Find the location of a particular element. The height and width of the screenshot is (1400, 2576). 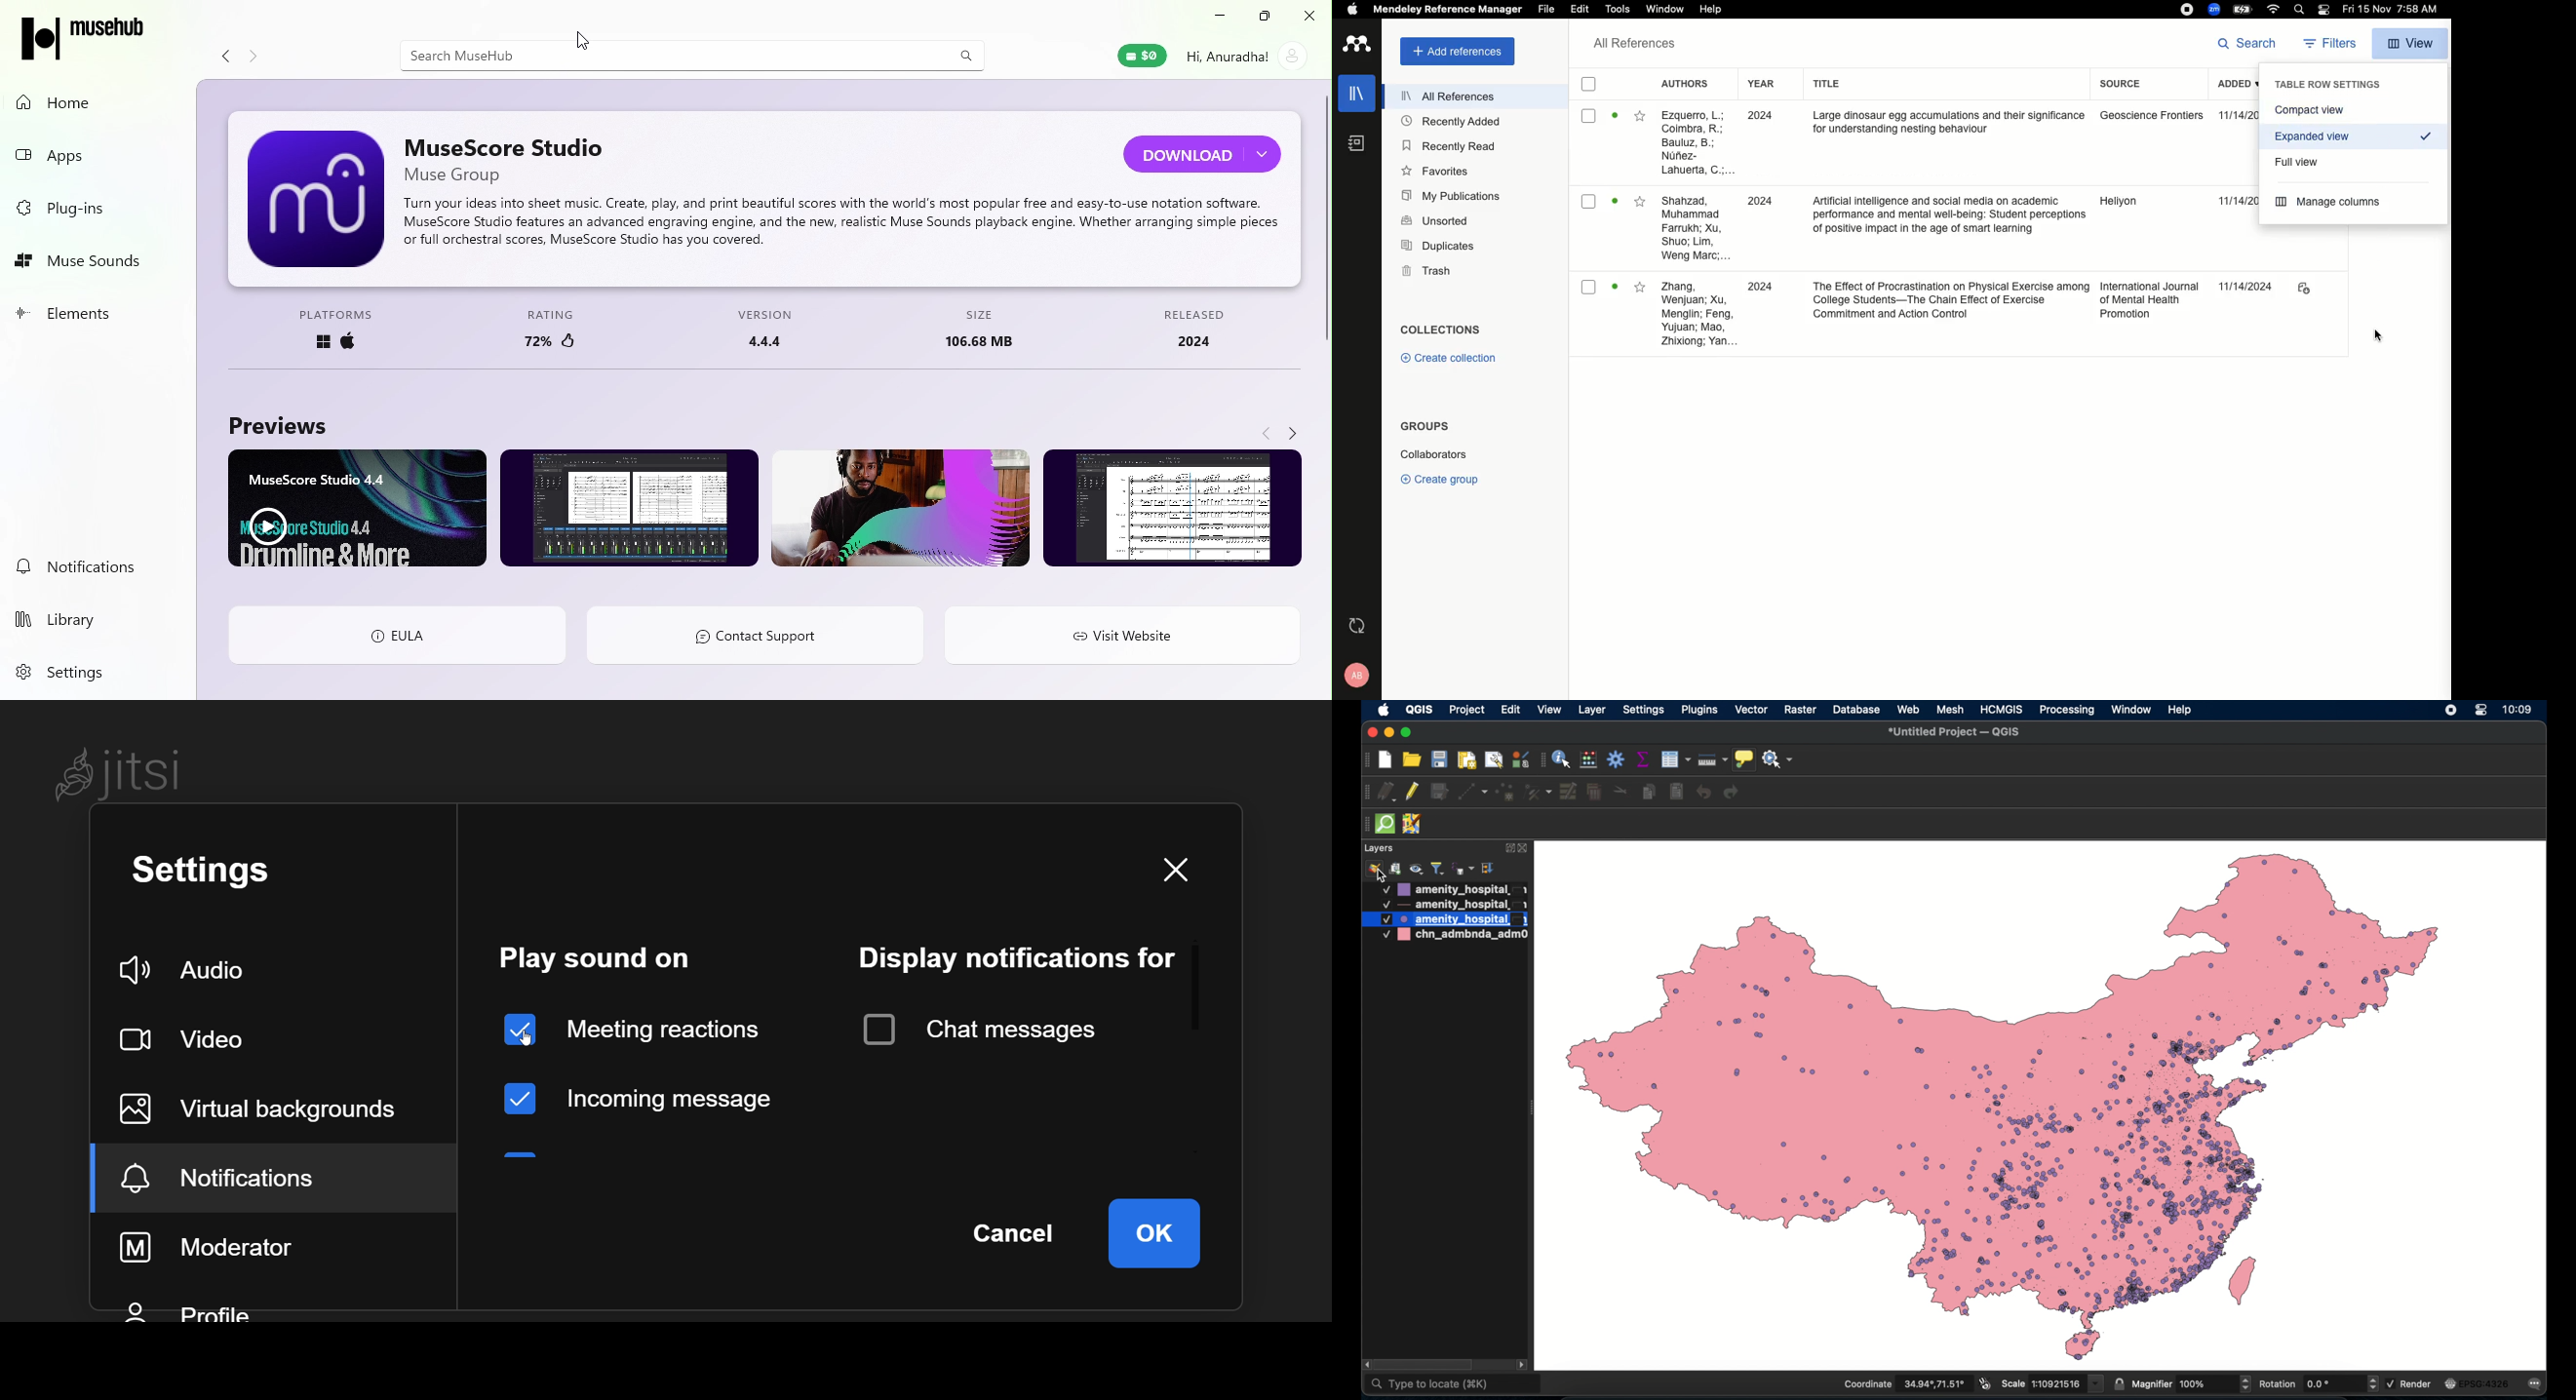

Title is located at coordinates (1825, 85).